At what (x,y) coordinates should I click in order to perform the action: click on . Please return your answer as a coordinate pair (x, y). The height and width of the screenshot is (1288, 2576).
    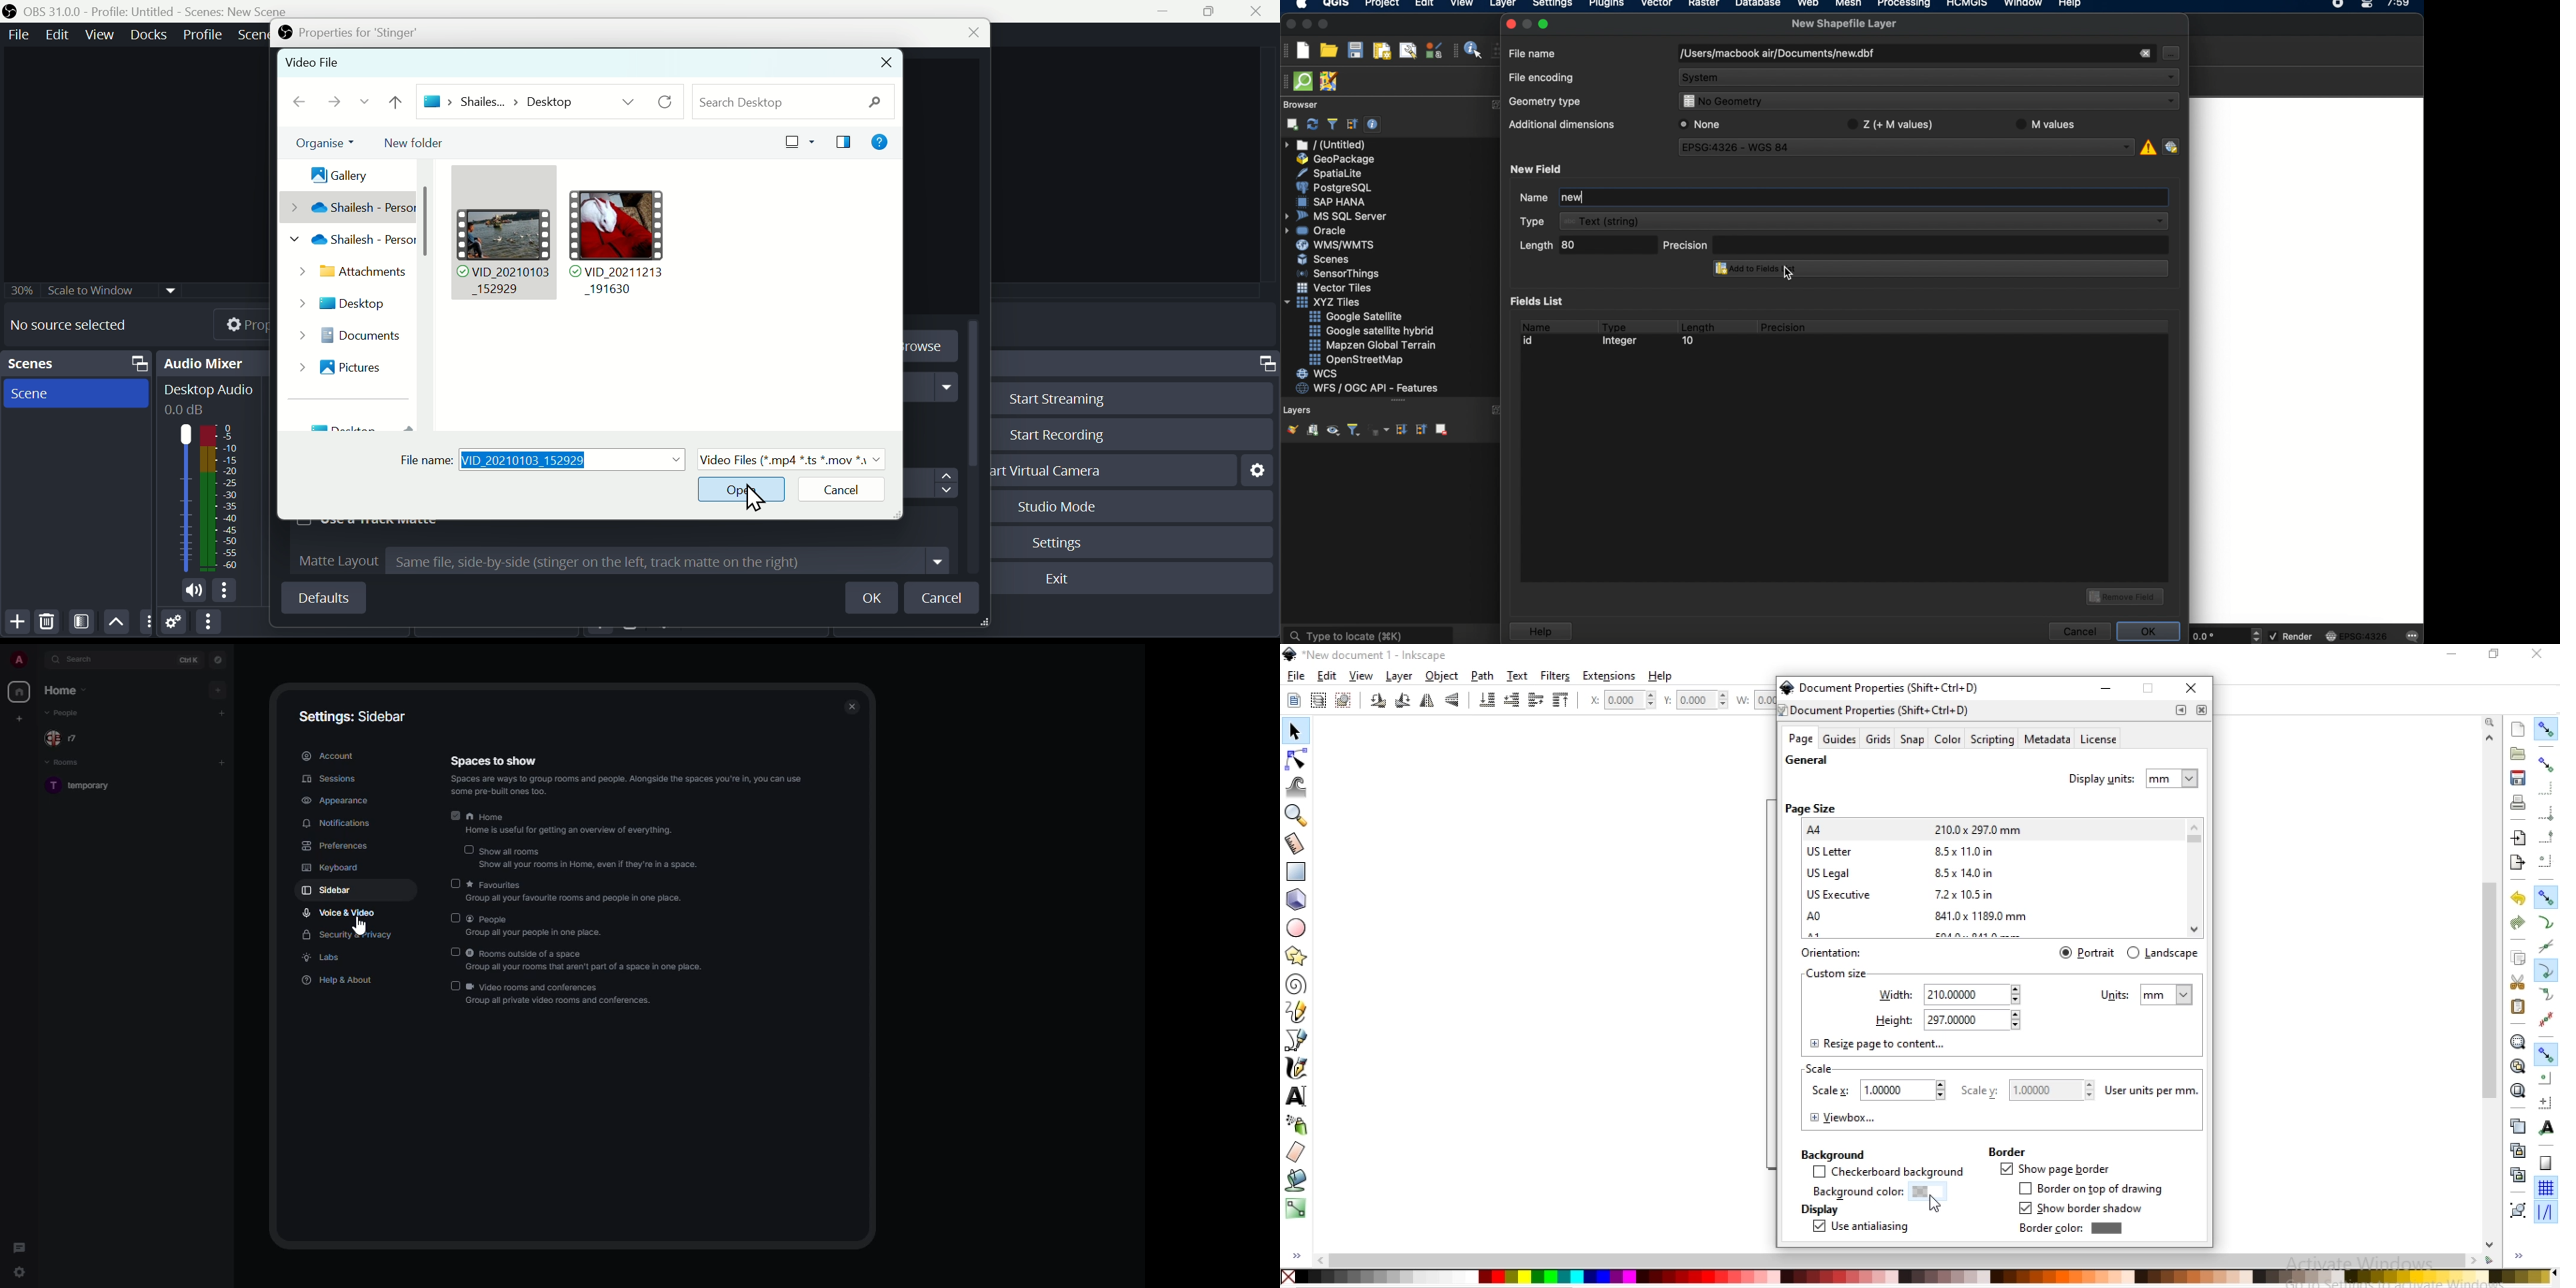
    Looking at the image, I should click on (95, 289).